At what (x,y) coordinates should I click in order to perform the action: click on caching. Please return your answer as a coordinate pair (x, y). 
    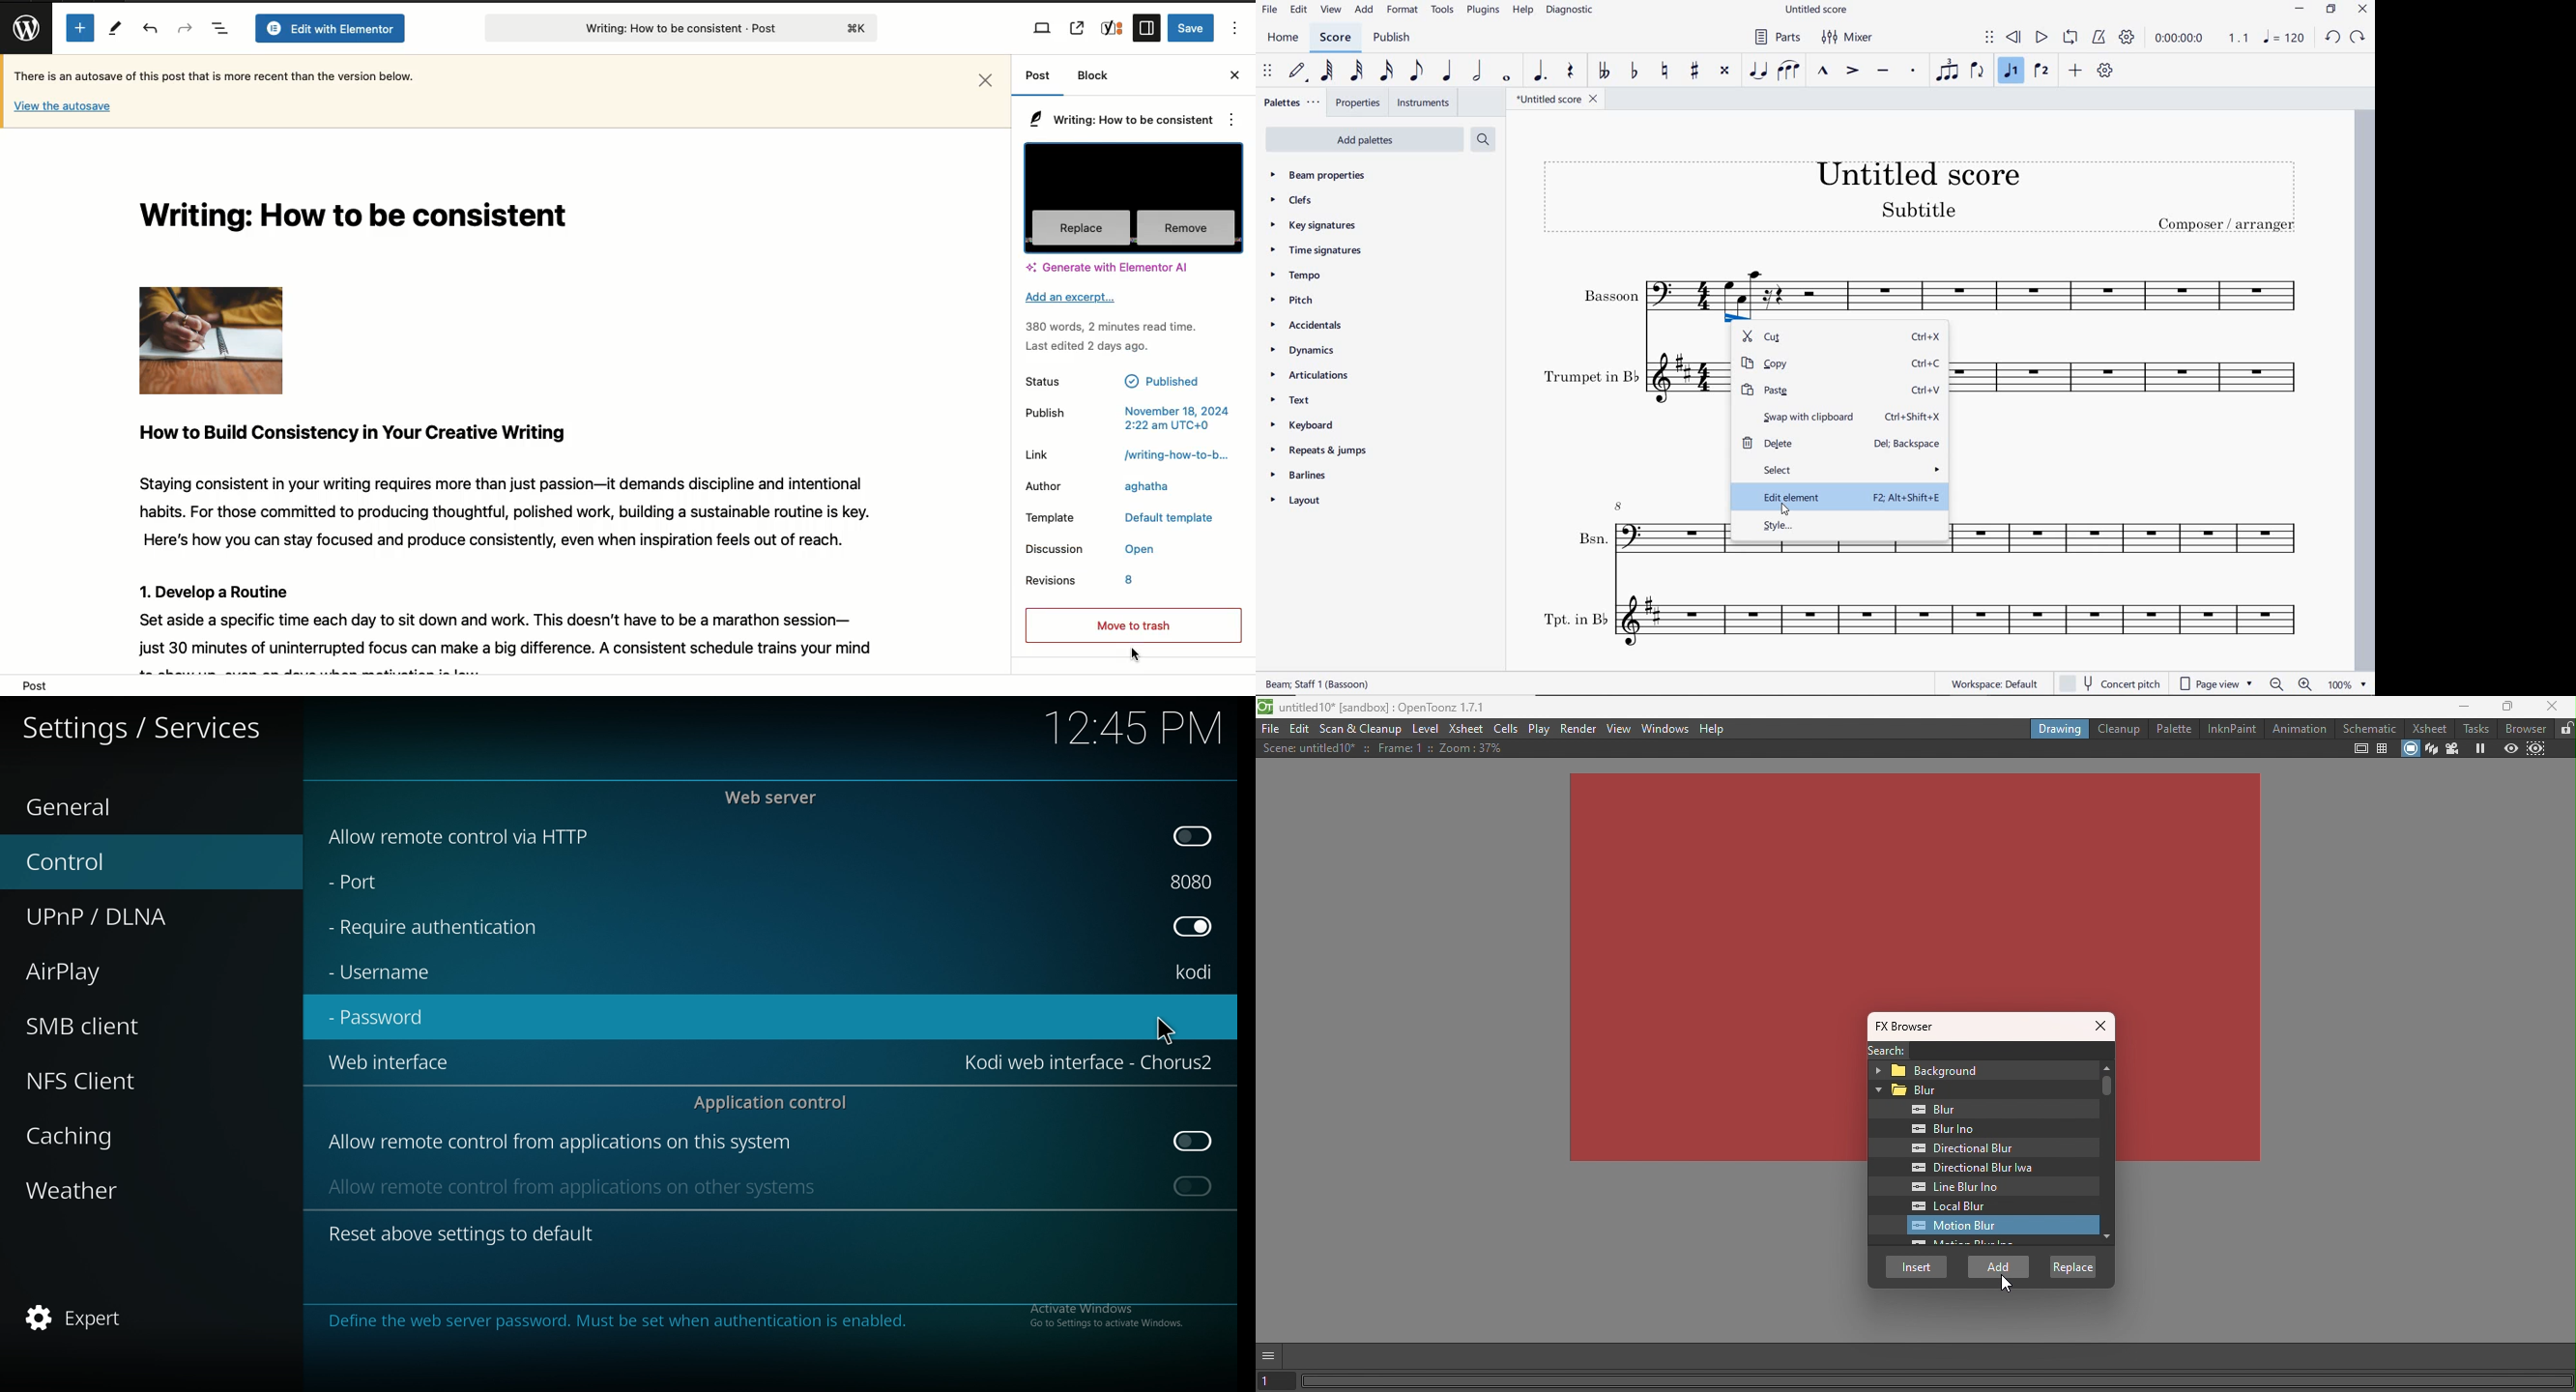
    Looking at the image, I should click on (118, 1136).